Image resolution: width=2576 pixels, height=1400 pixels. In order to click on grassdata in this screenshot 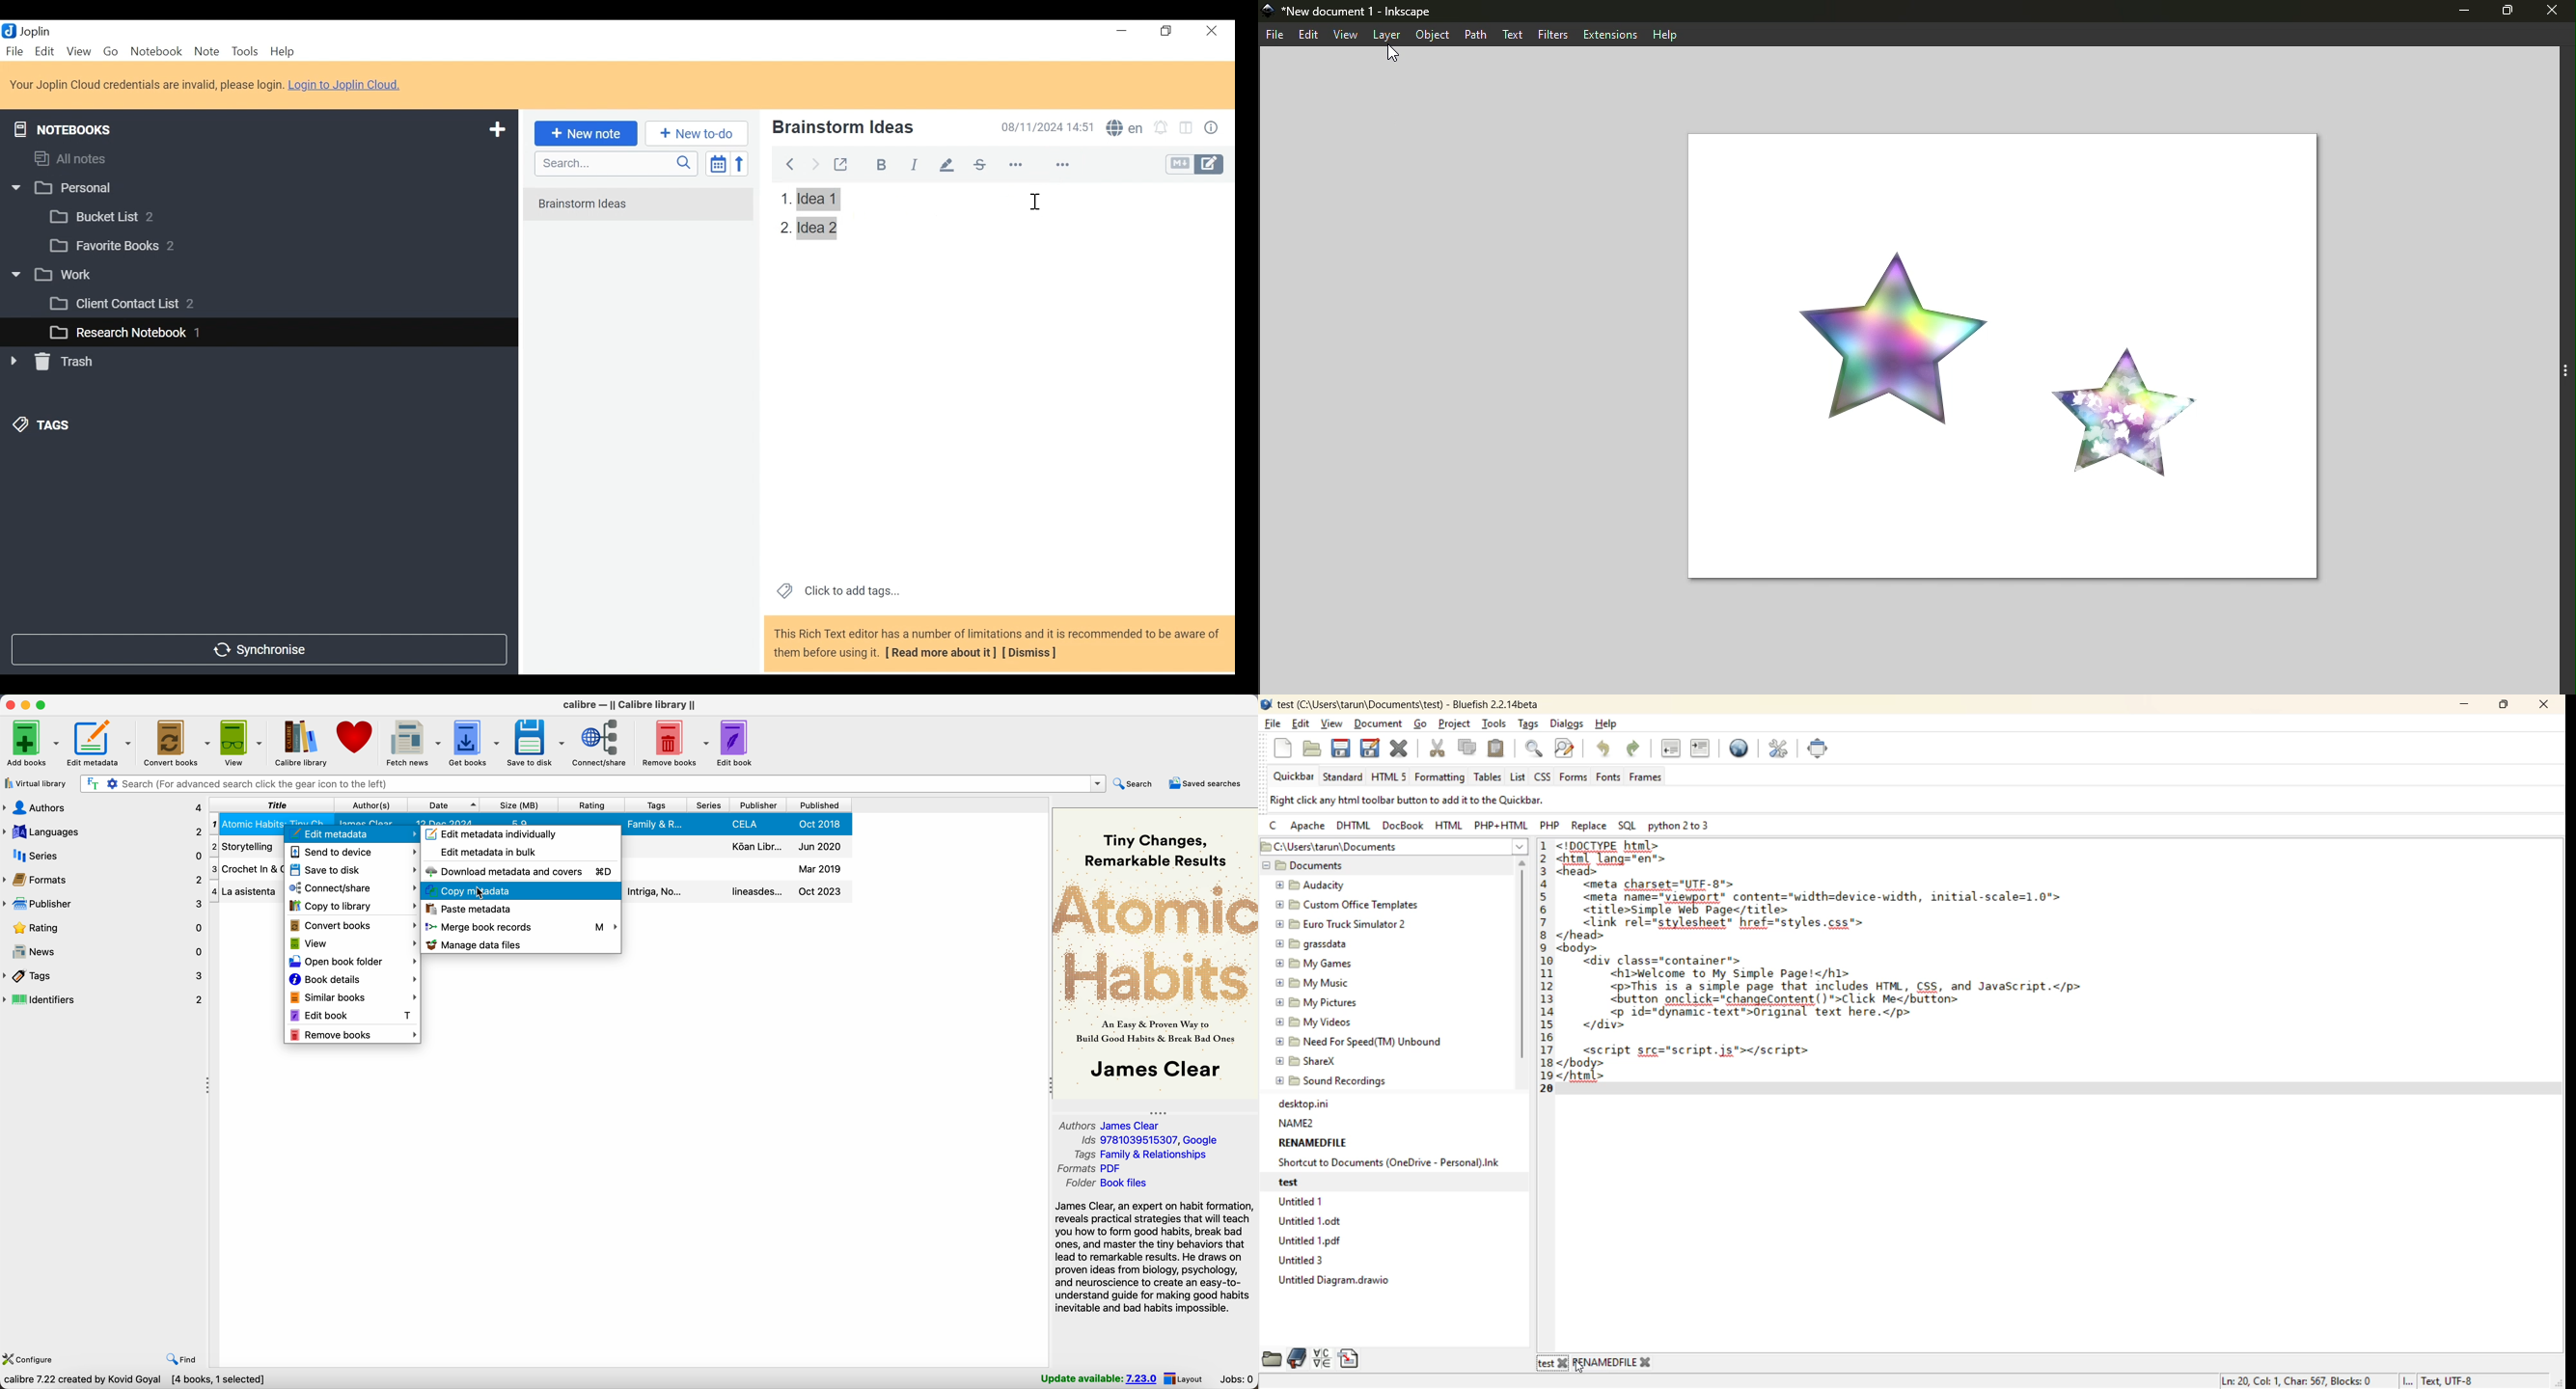, I will do `click(1315, 946)`.